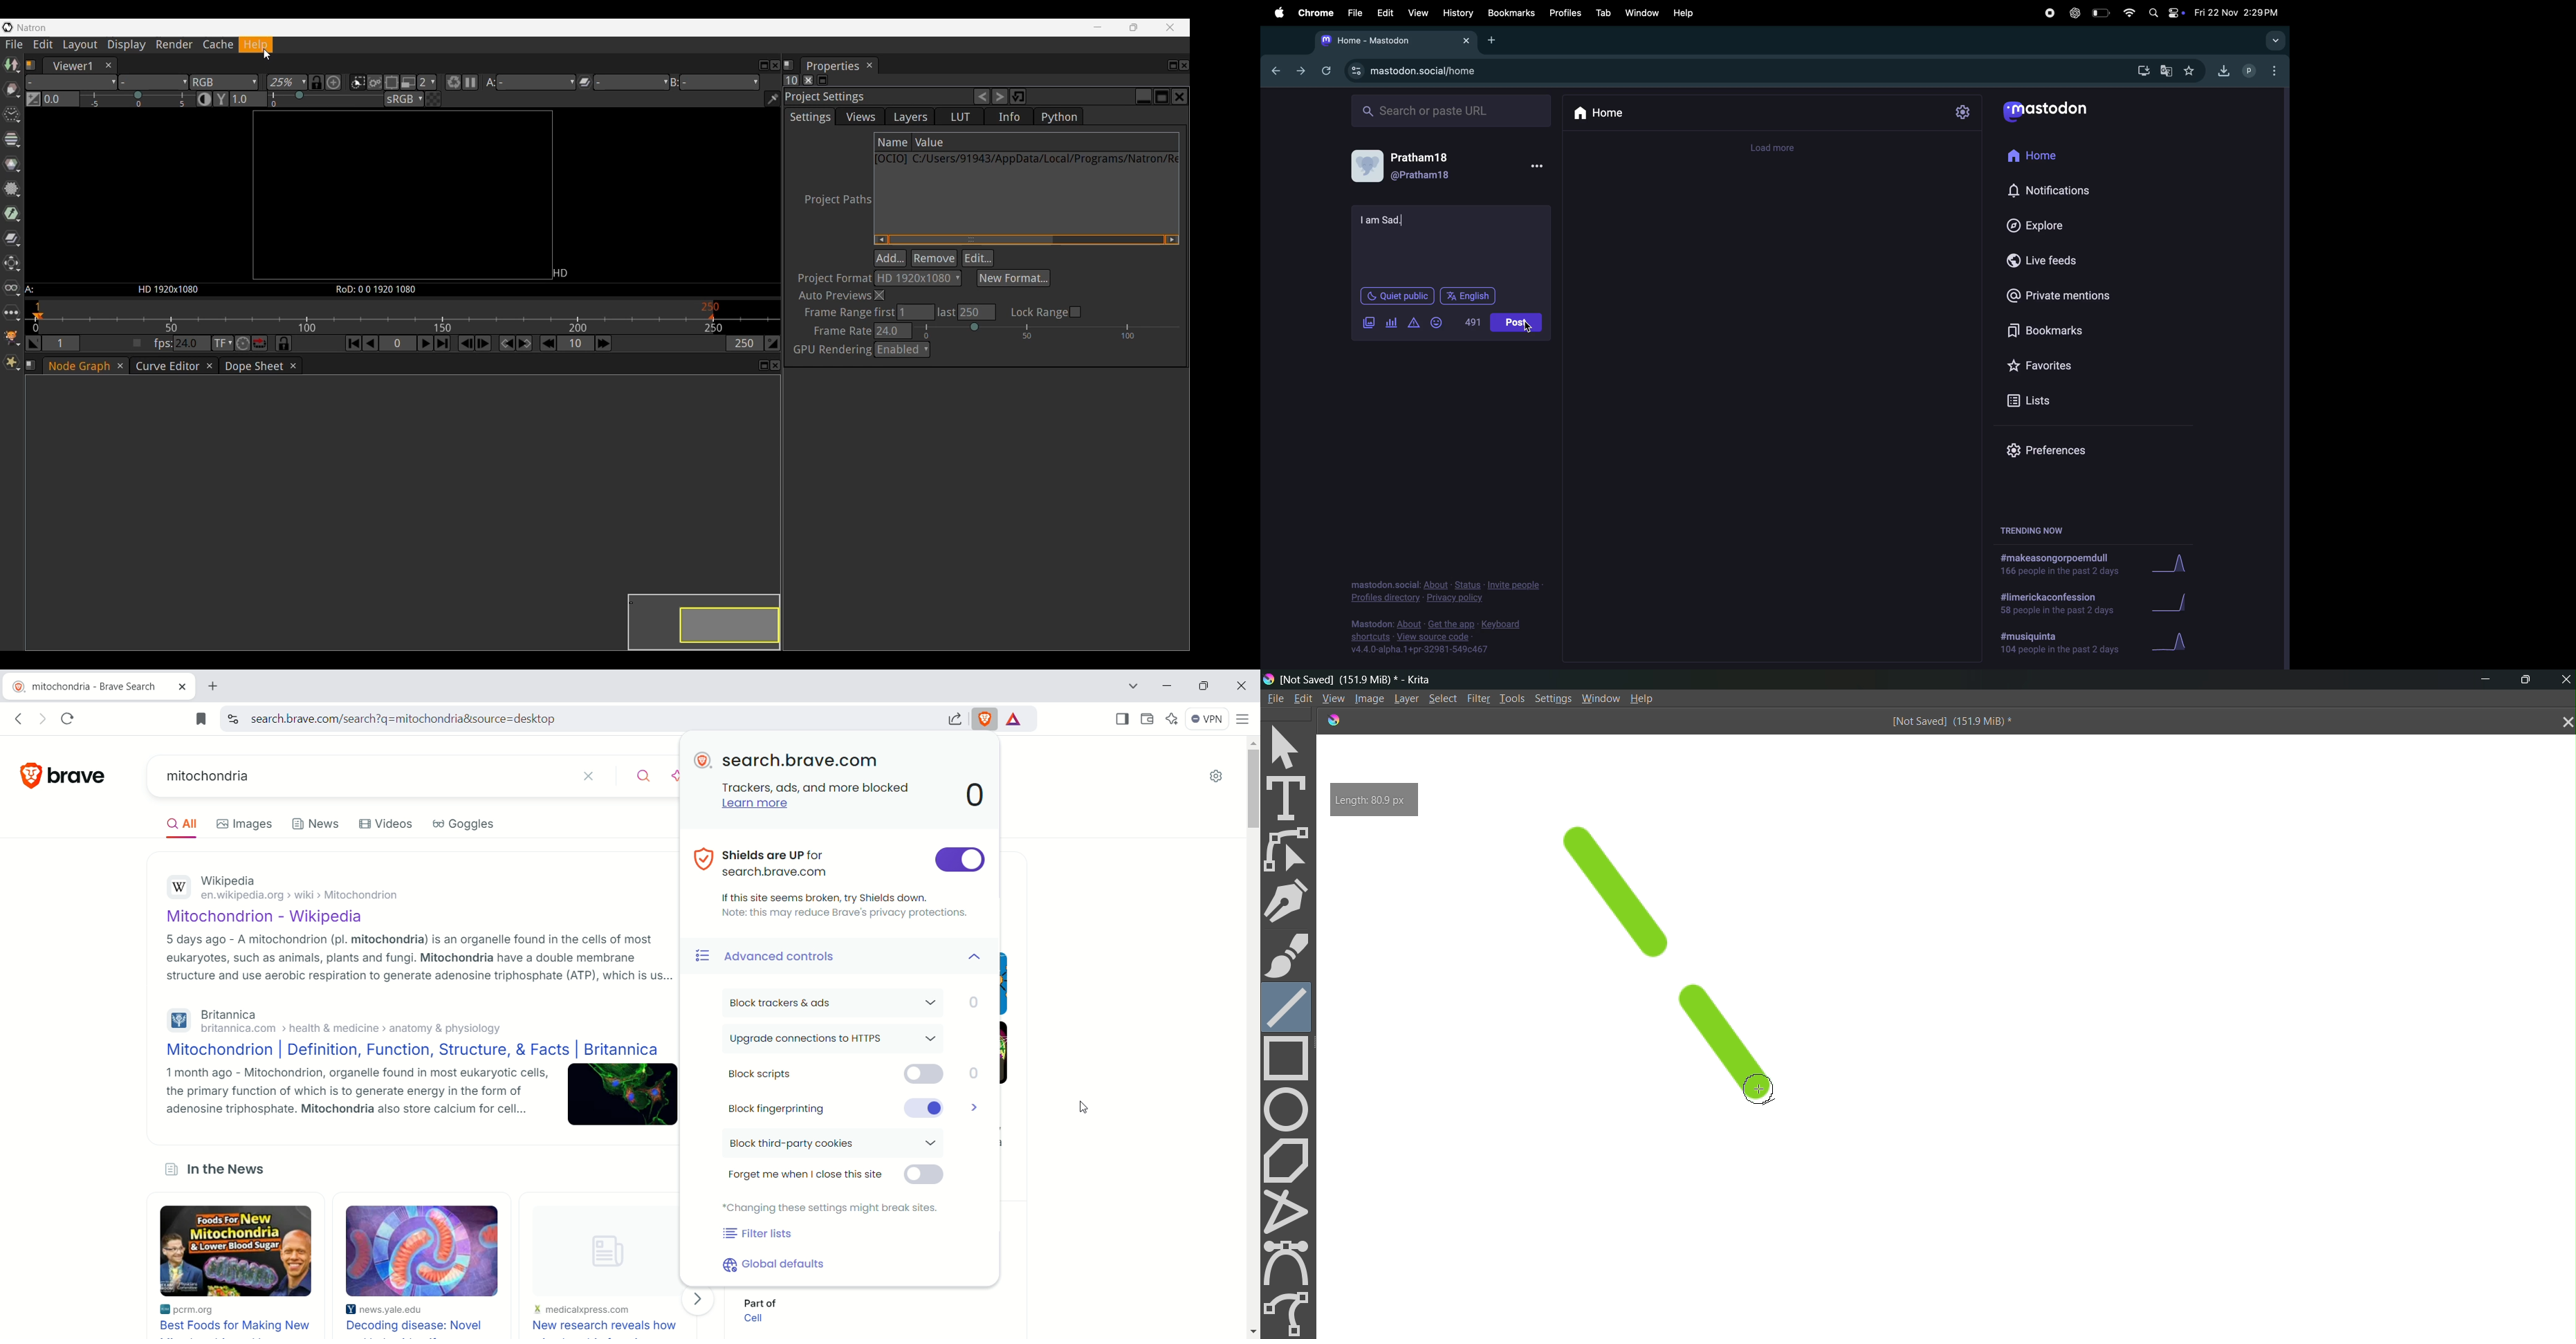 The width and height of the screenshot is (2576, 1344). What do you see at coordinates (1354, 13) in the screenshot?
I see `file` at bounding box center [1354, 13].